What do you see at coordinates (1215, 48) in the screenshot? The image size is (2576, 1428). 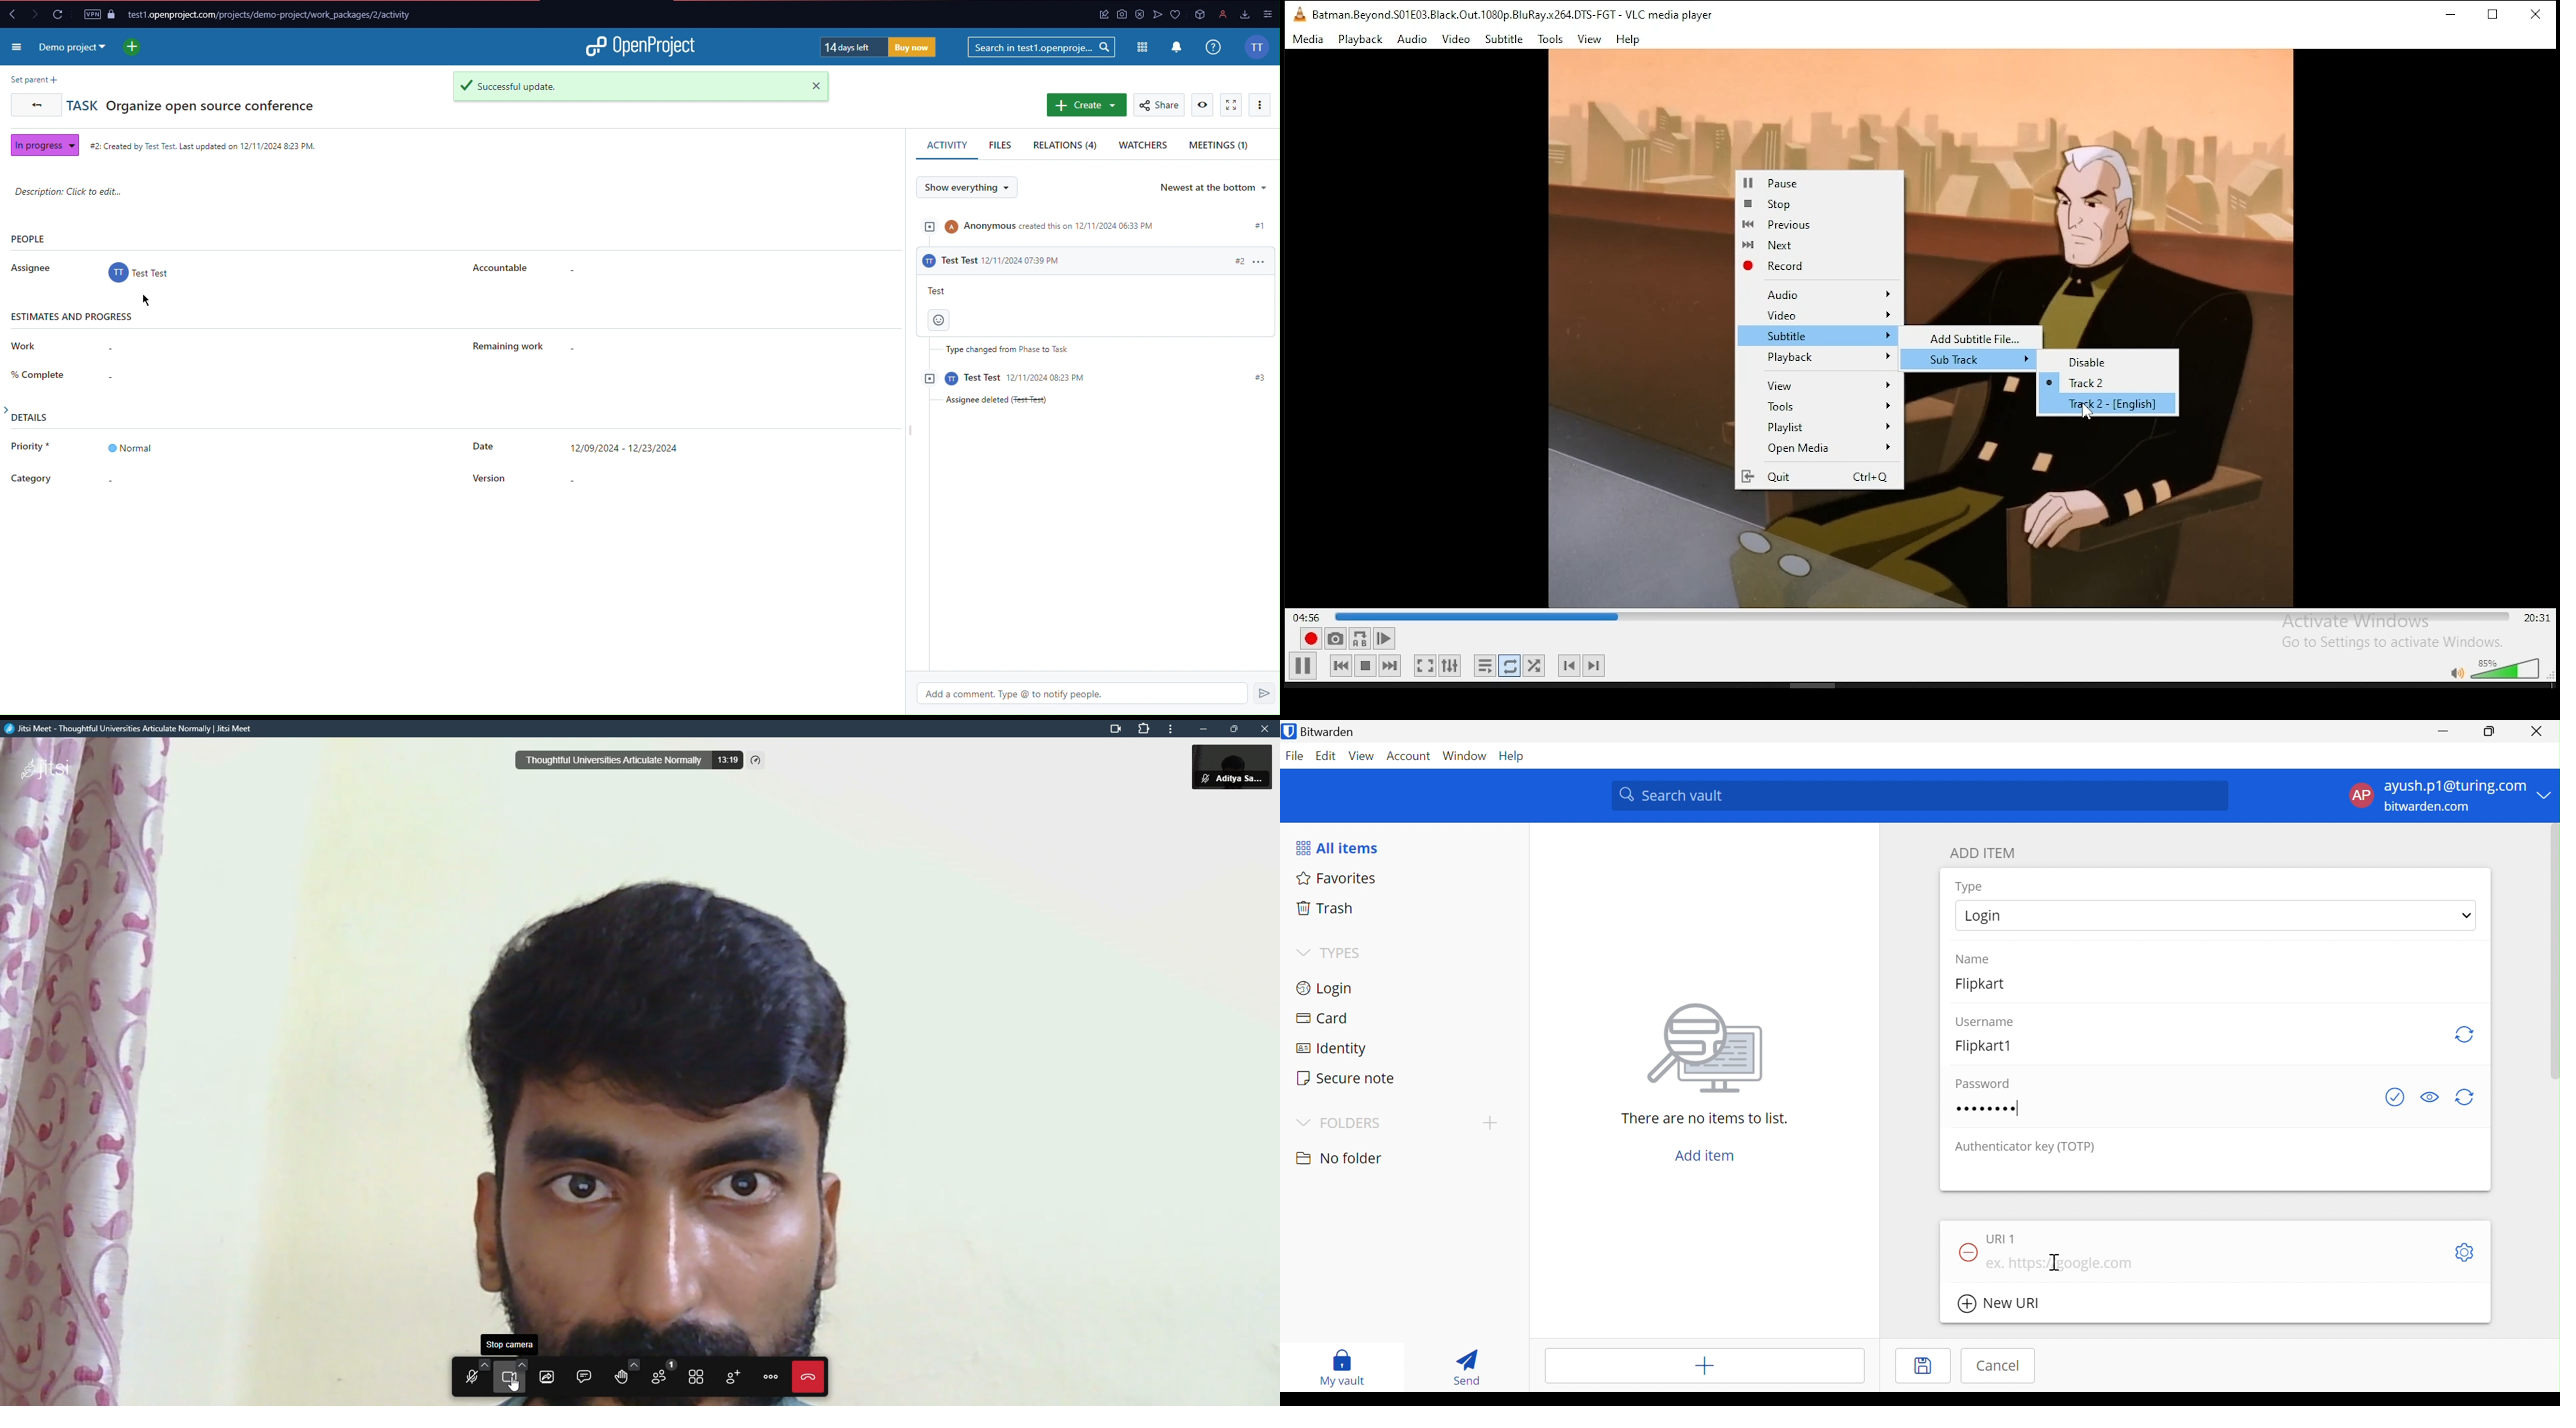 I see `Info` at bounding box center [1215, 48].